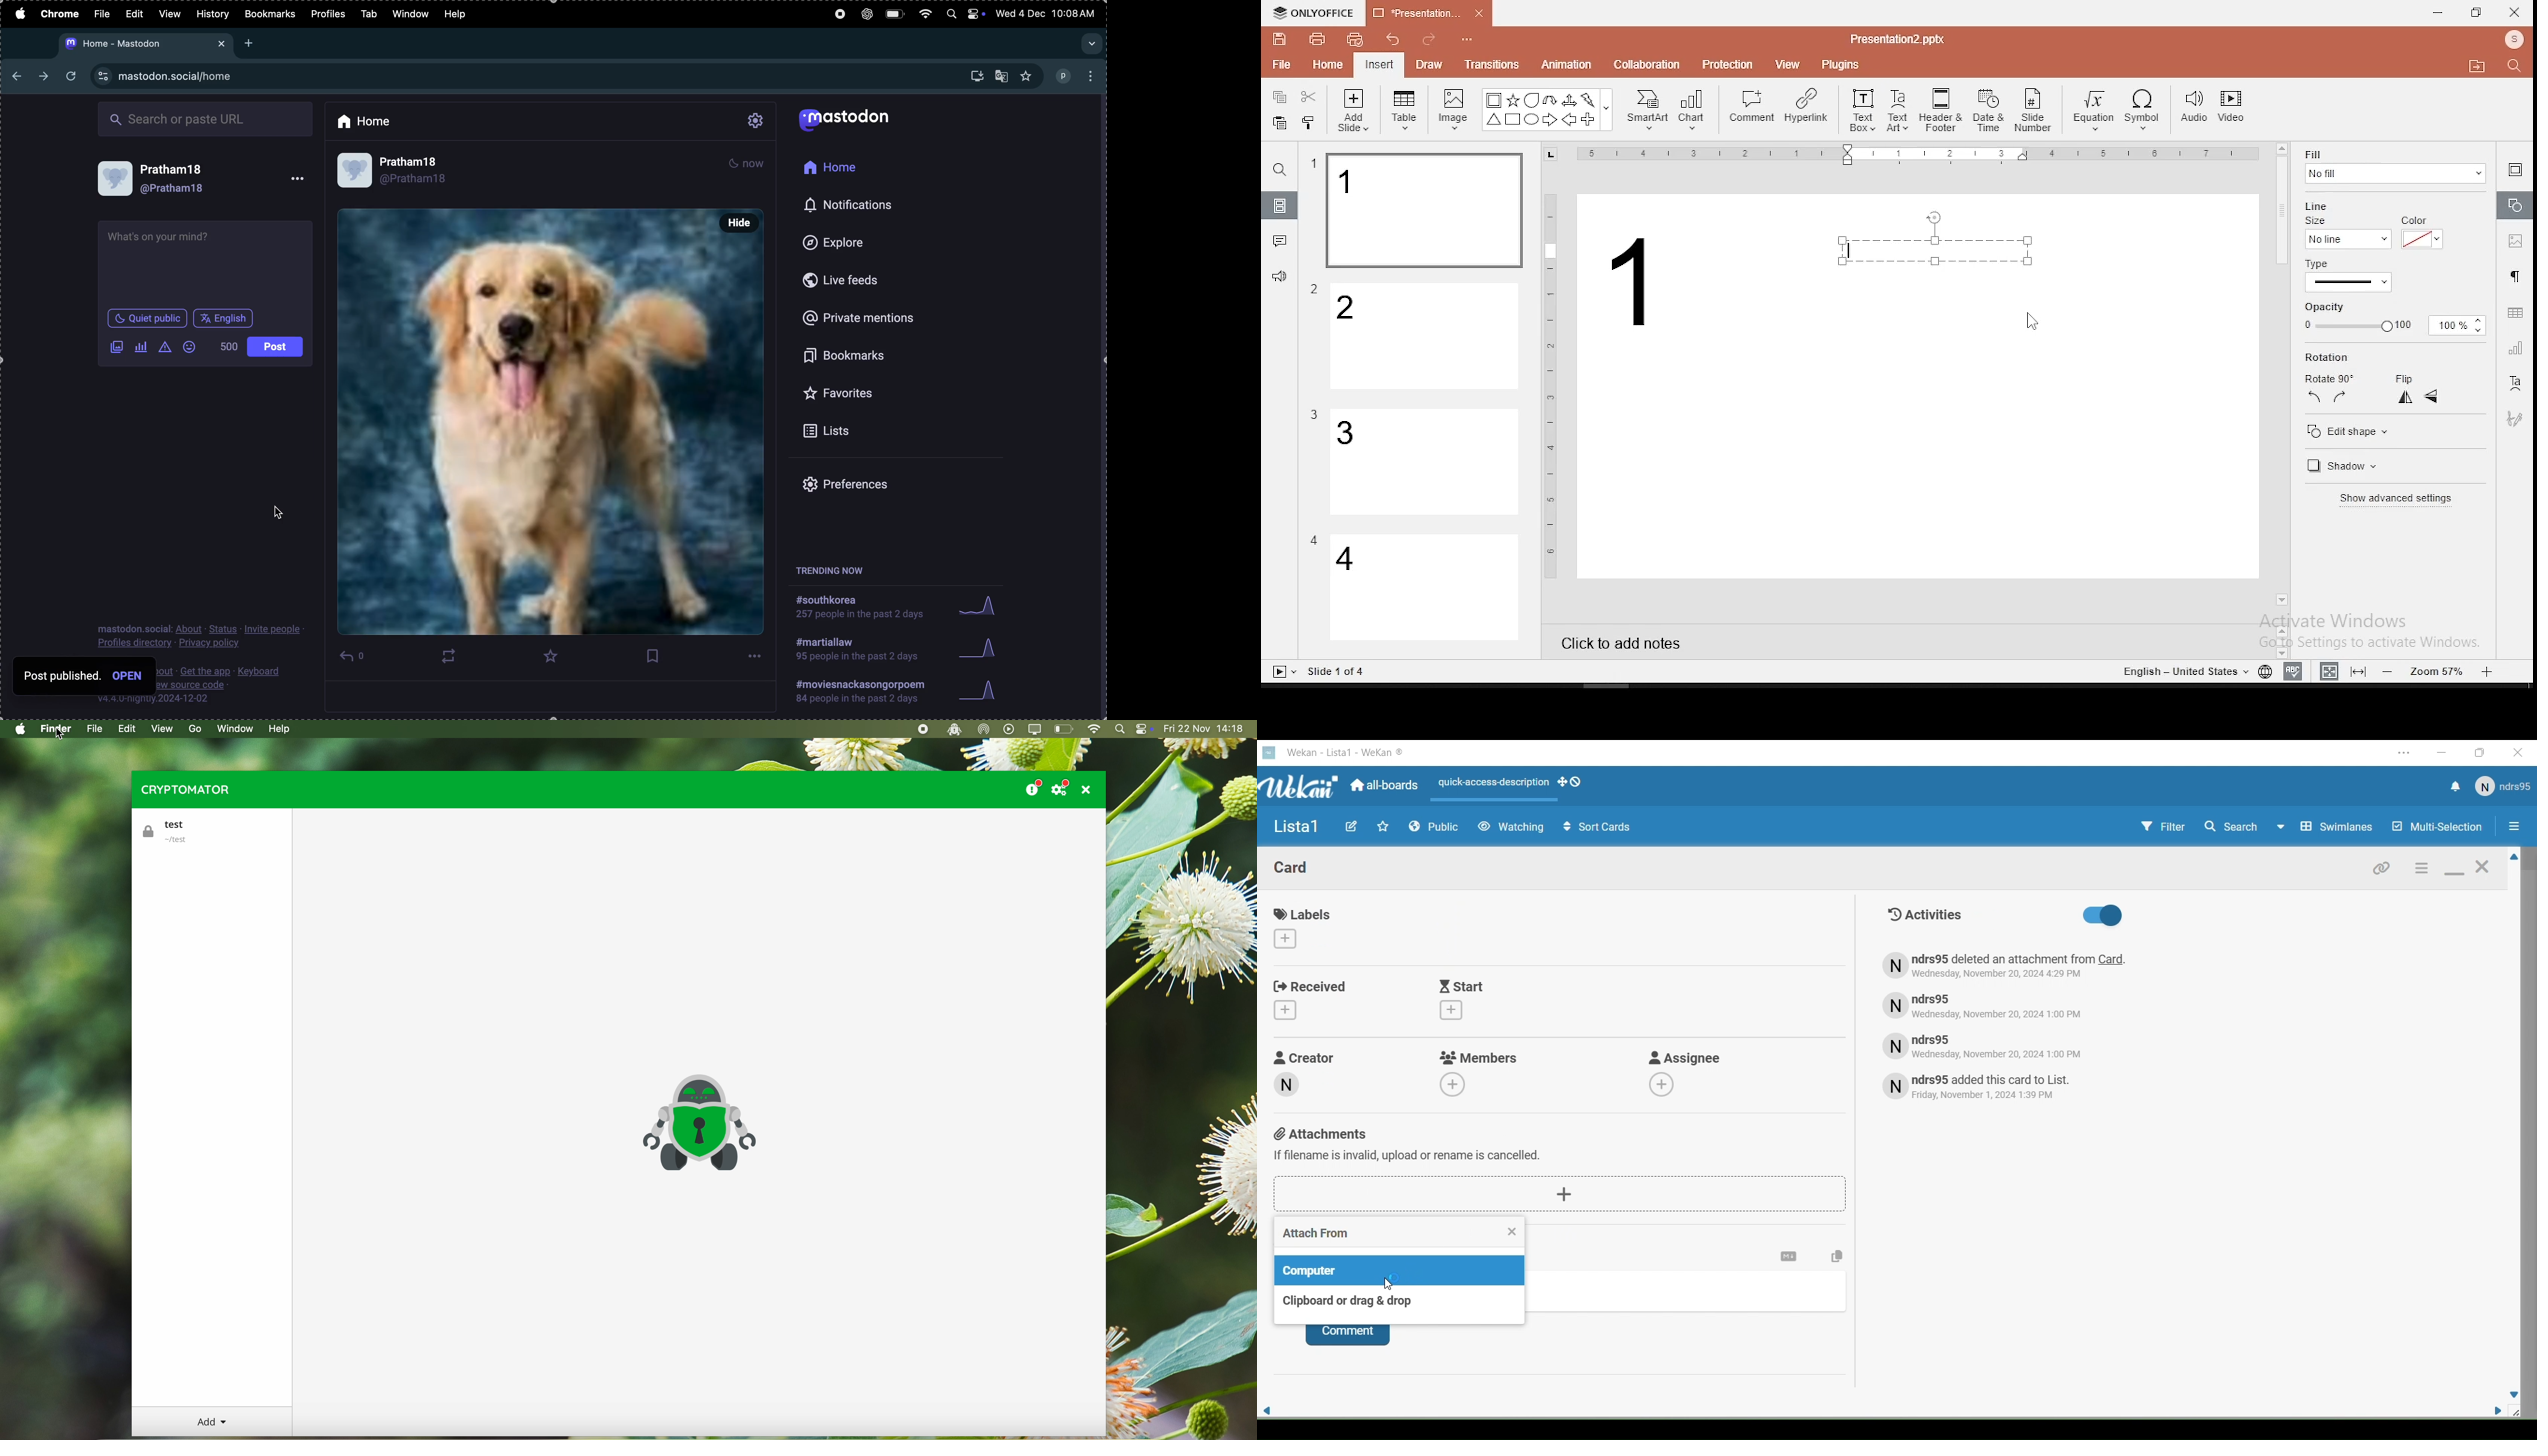  What do you see at coordinates (206, 265) in the screenshot?
I see `textbox` at bounding box center [206, 265].